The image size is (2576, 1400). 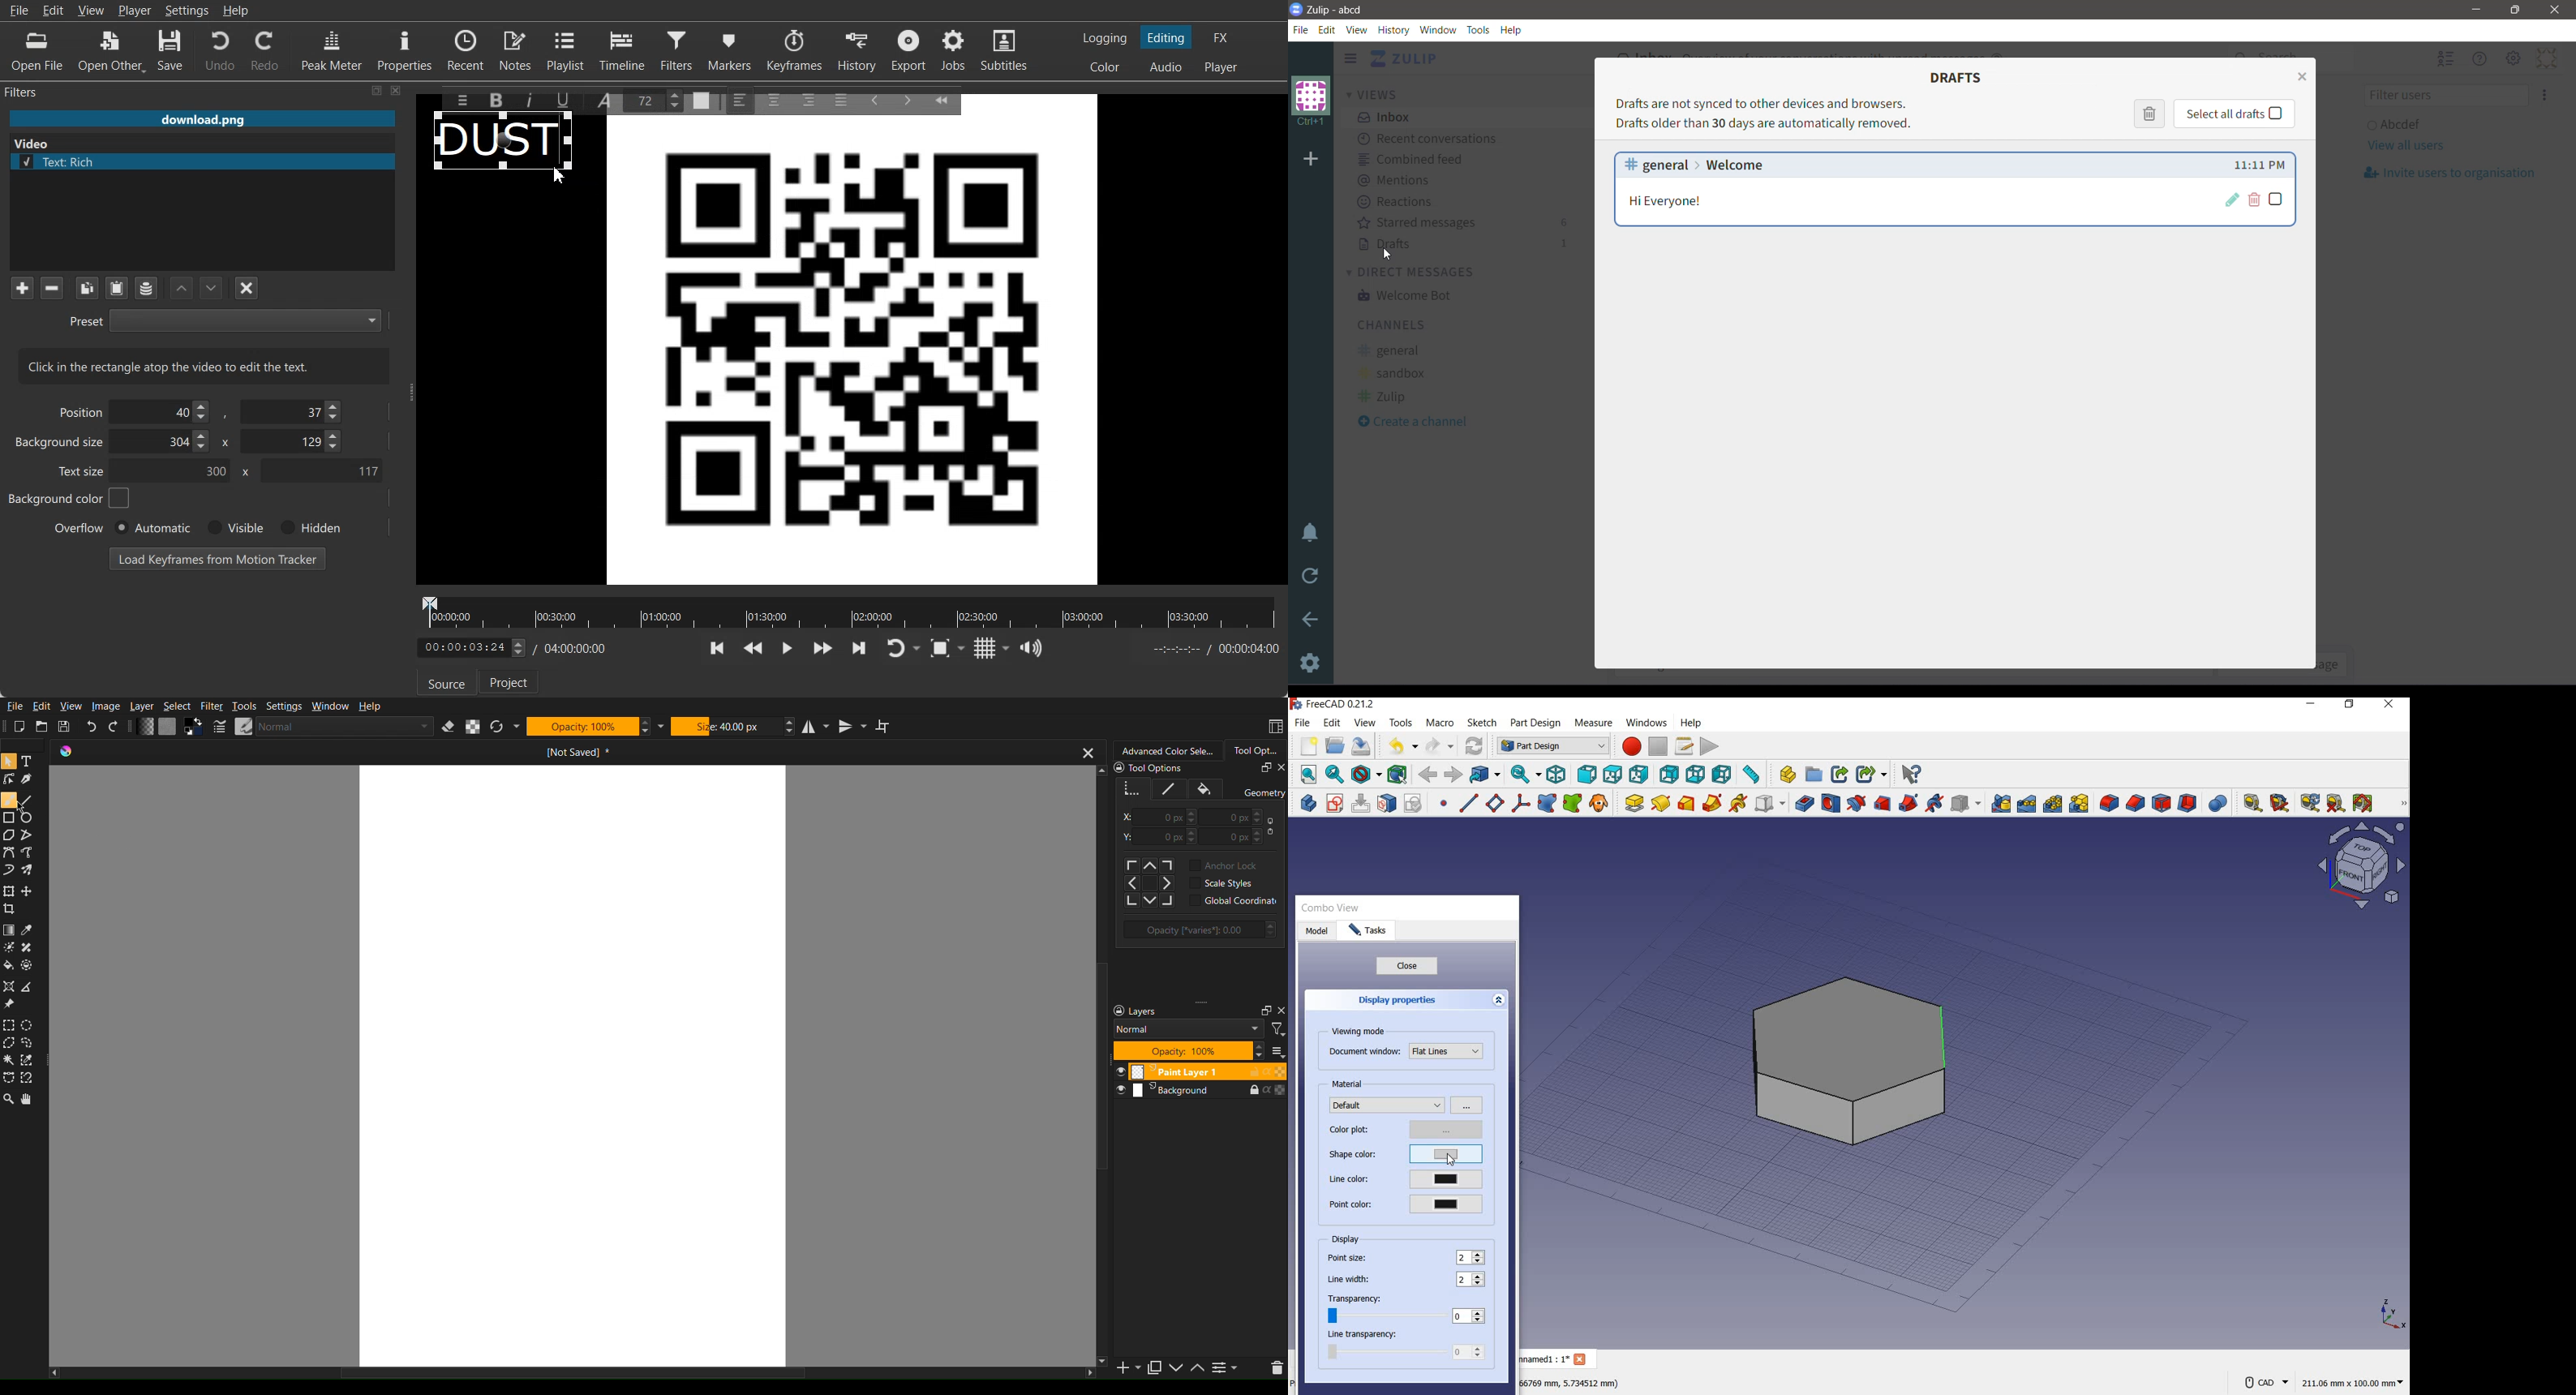 What do you see at coordinates (1611, 773) in the screenshot?
I see `top` at bounding box center [1611, 773].